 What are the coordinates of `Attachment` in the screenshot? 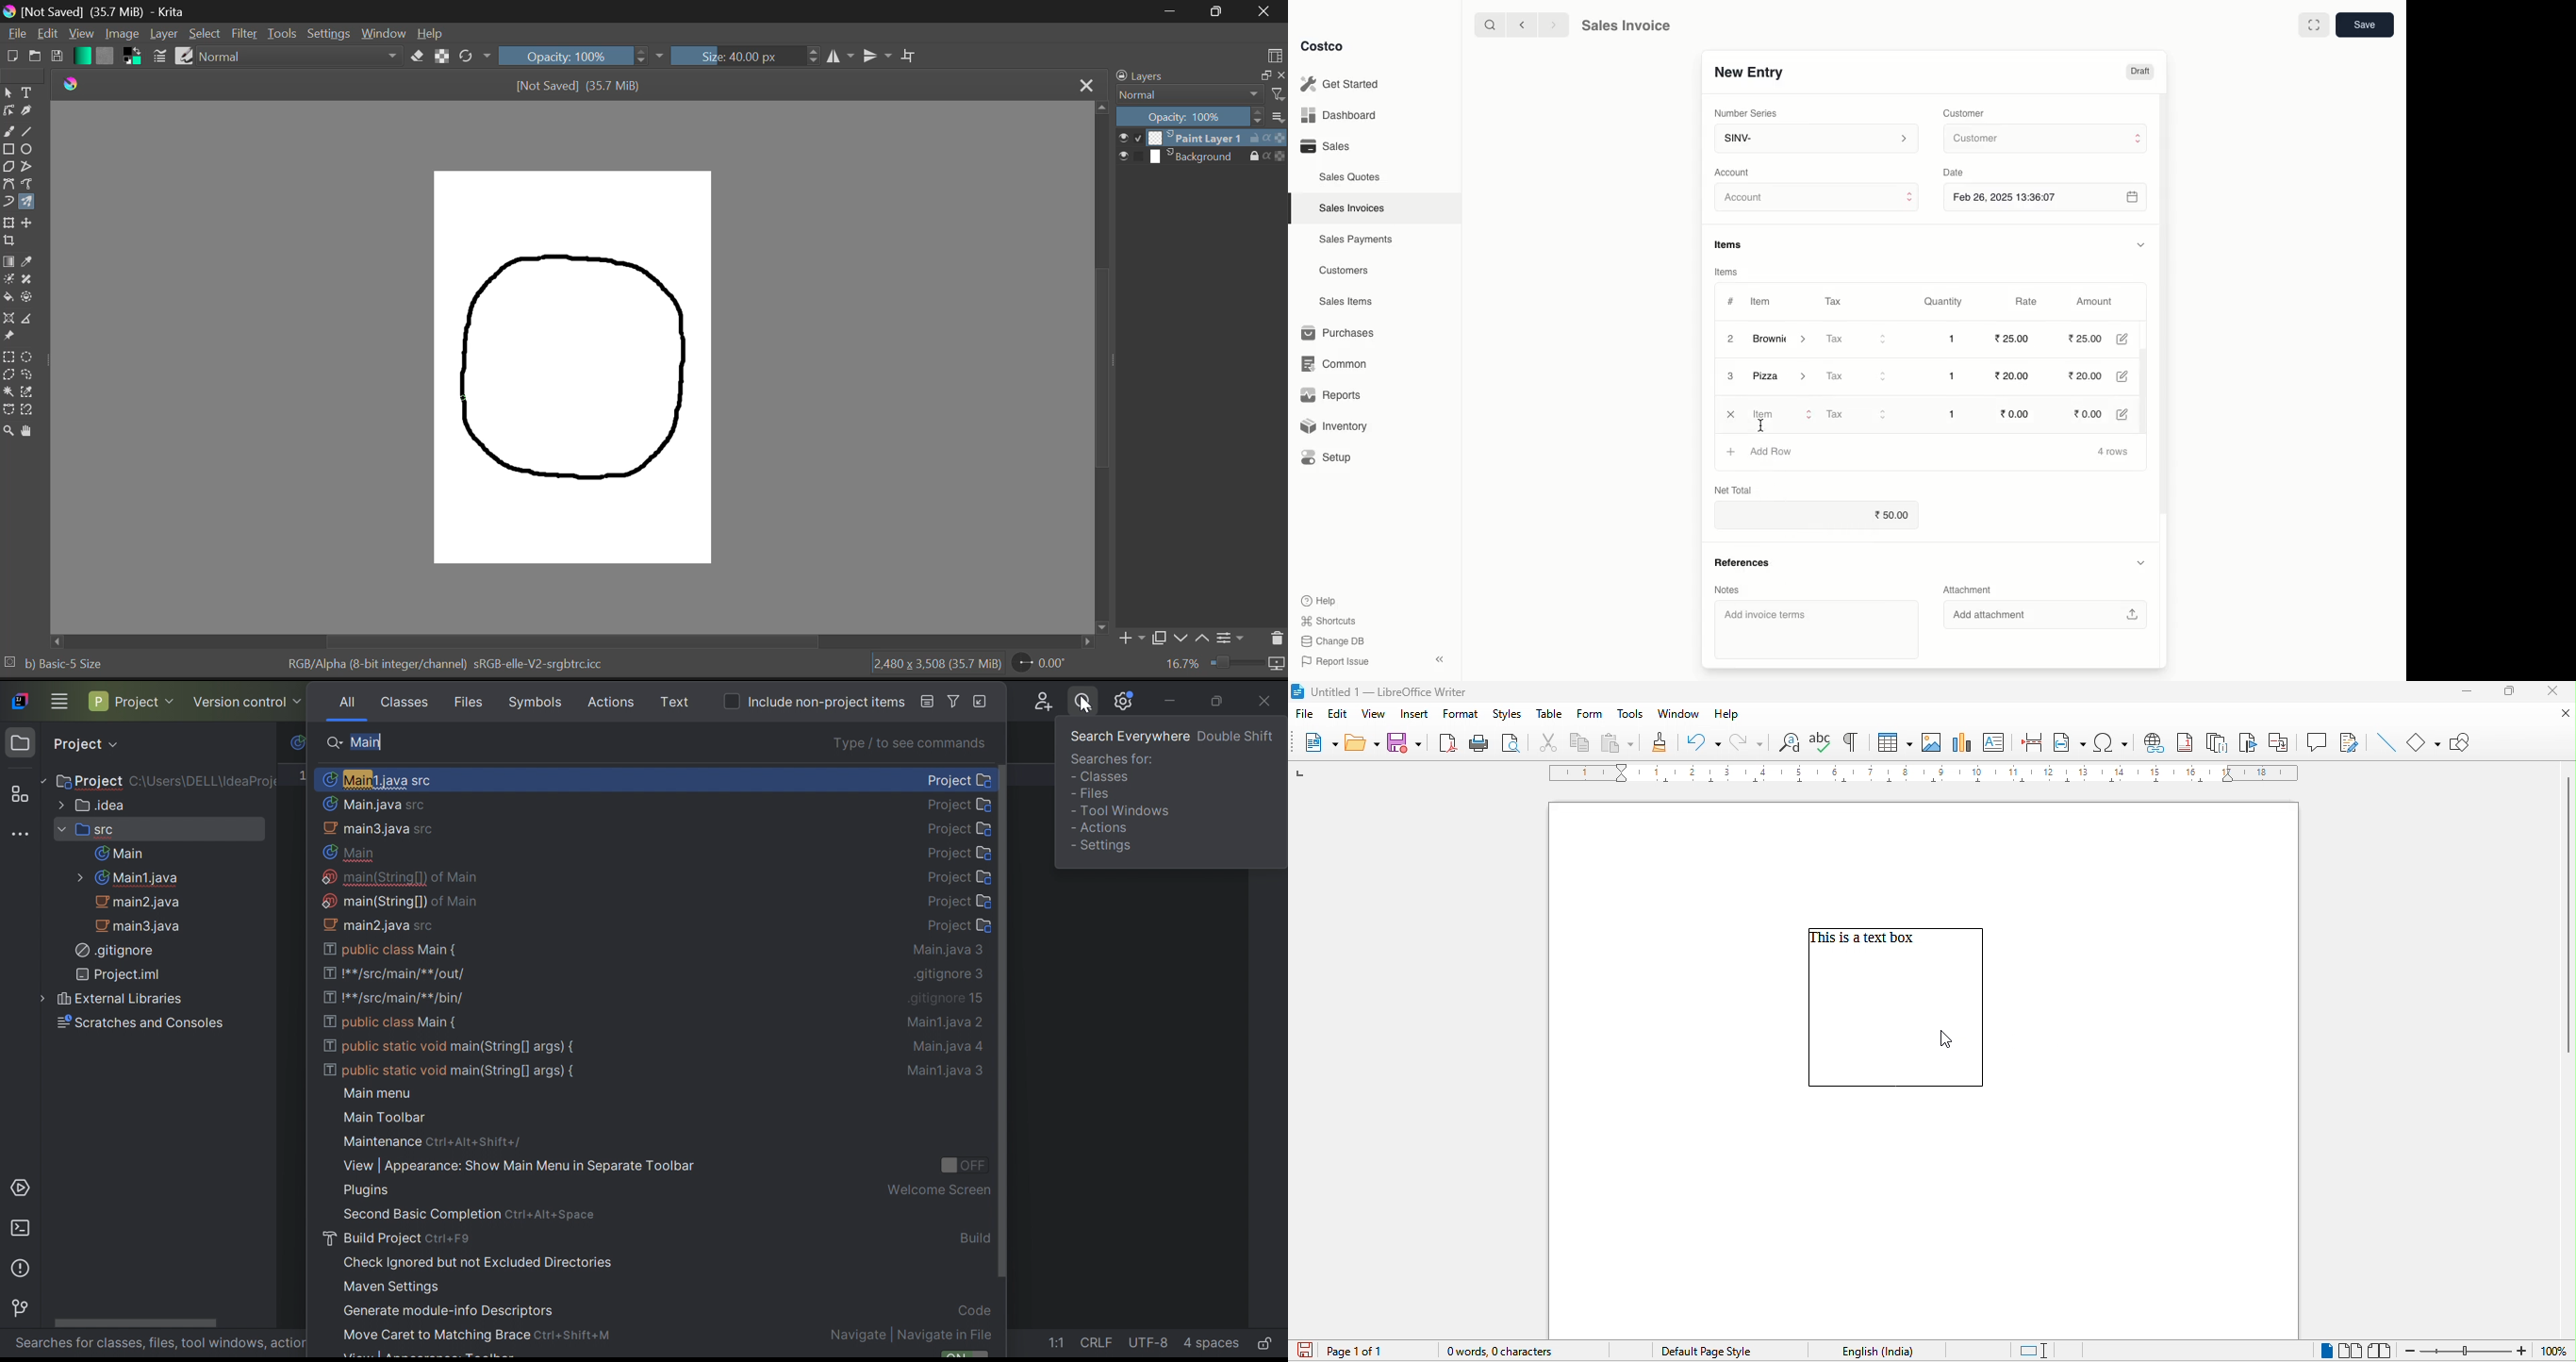 It's located at (1969, 591).